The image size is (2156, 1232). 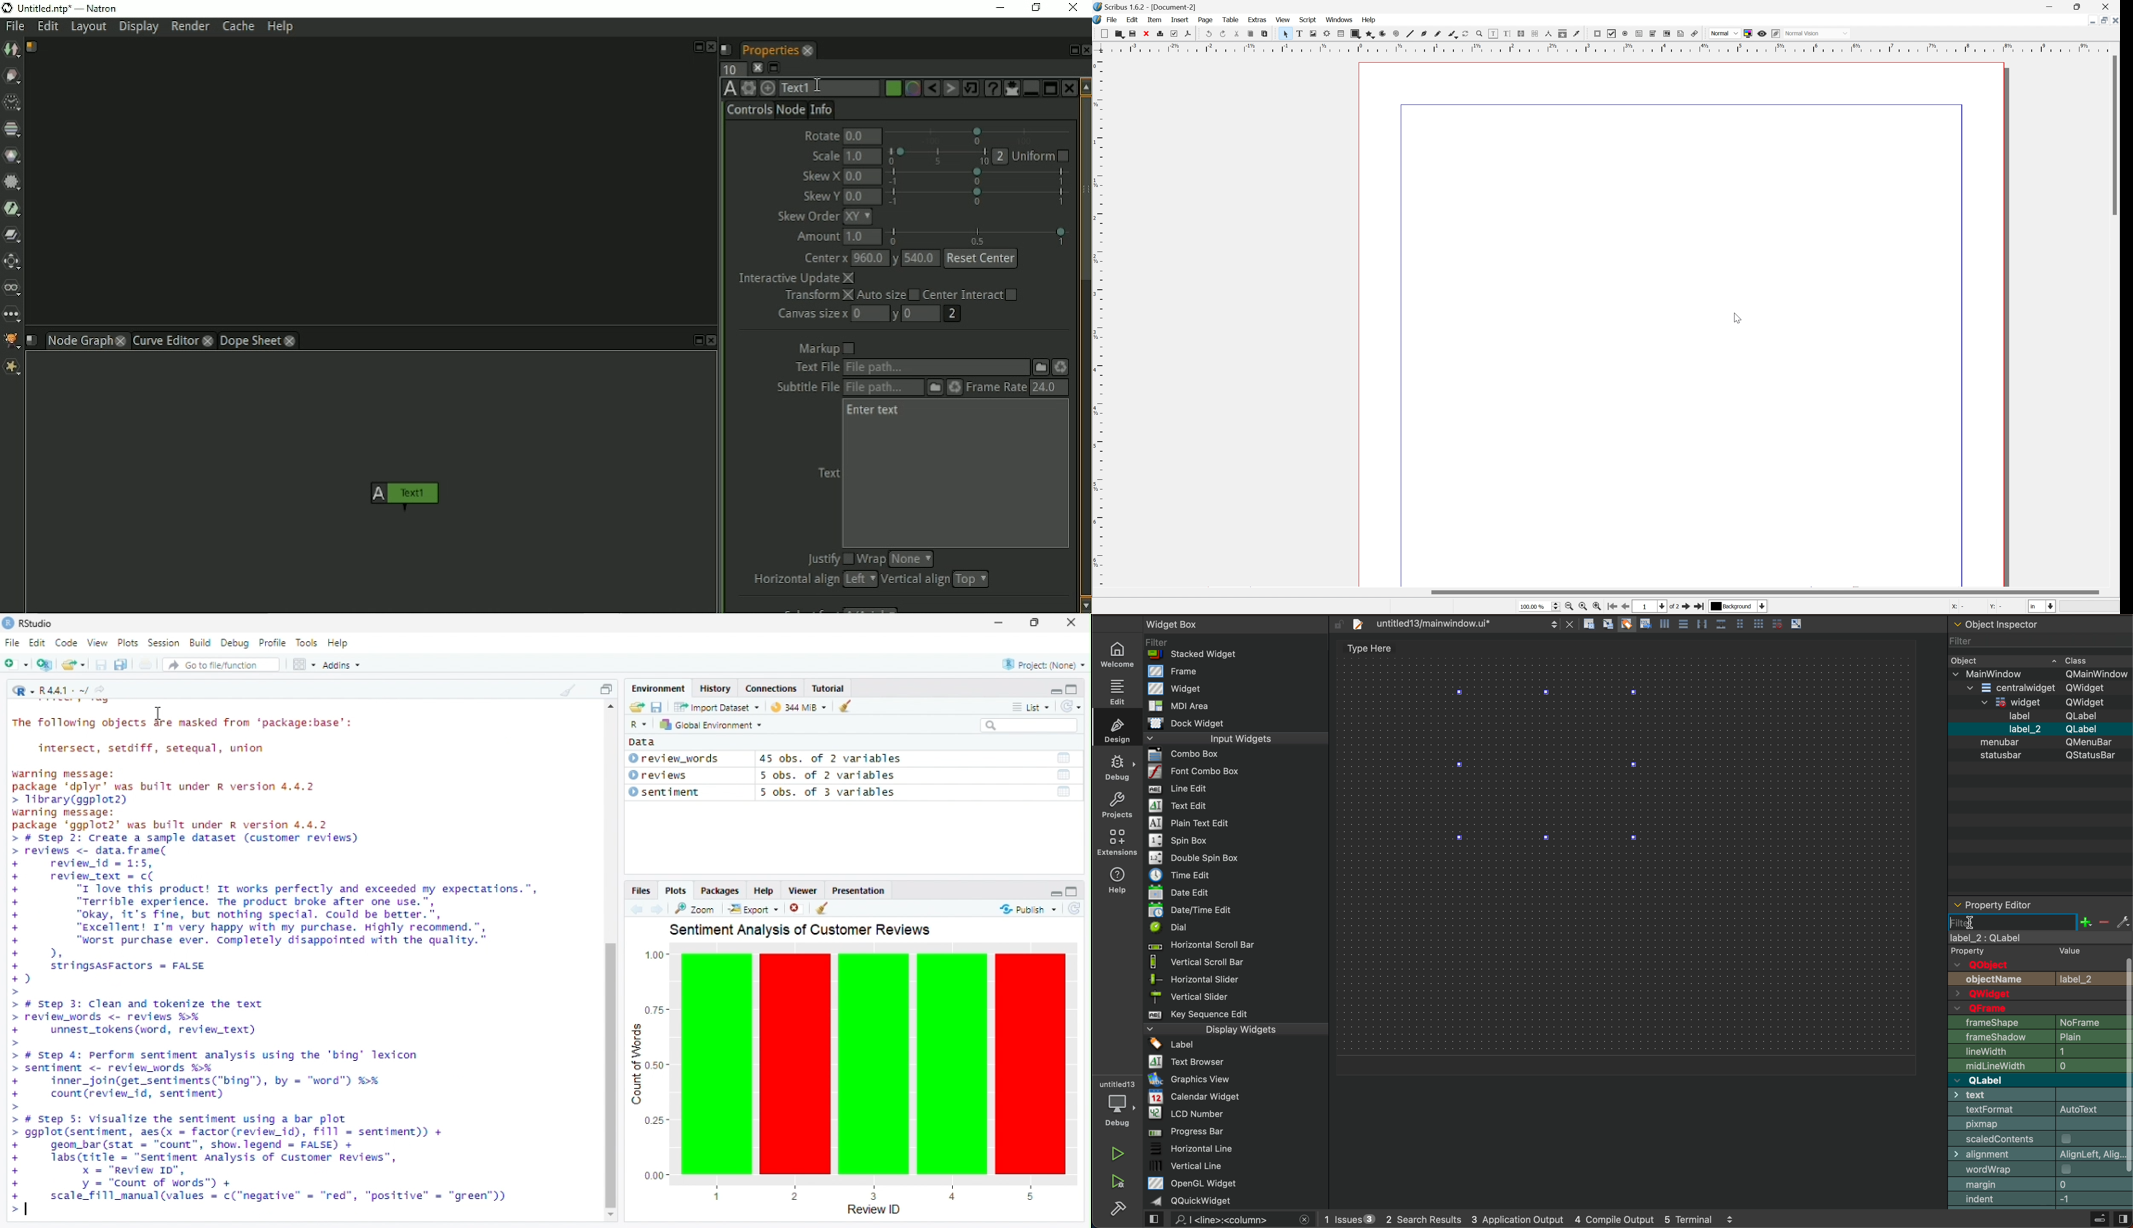 What do you see at coordinates (641, 726) in the screenshot?
I see `R` at bounding box center [641, 726].